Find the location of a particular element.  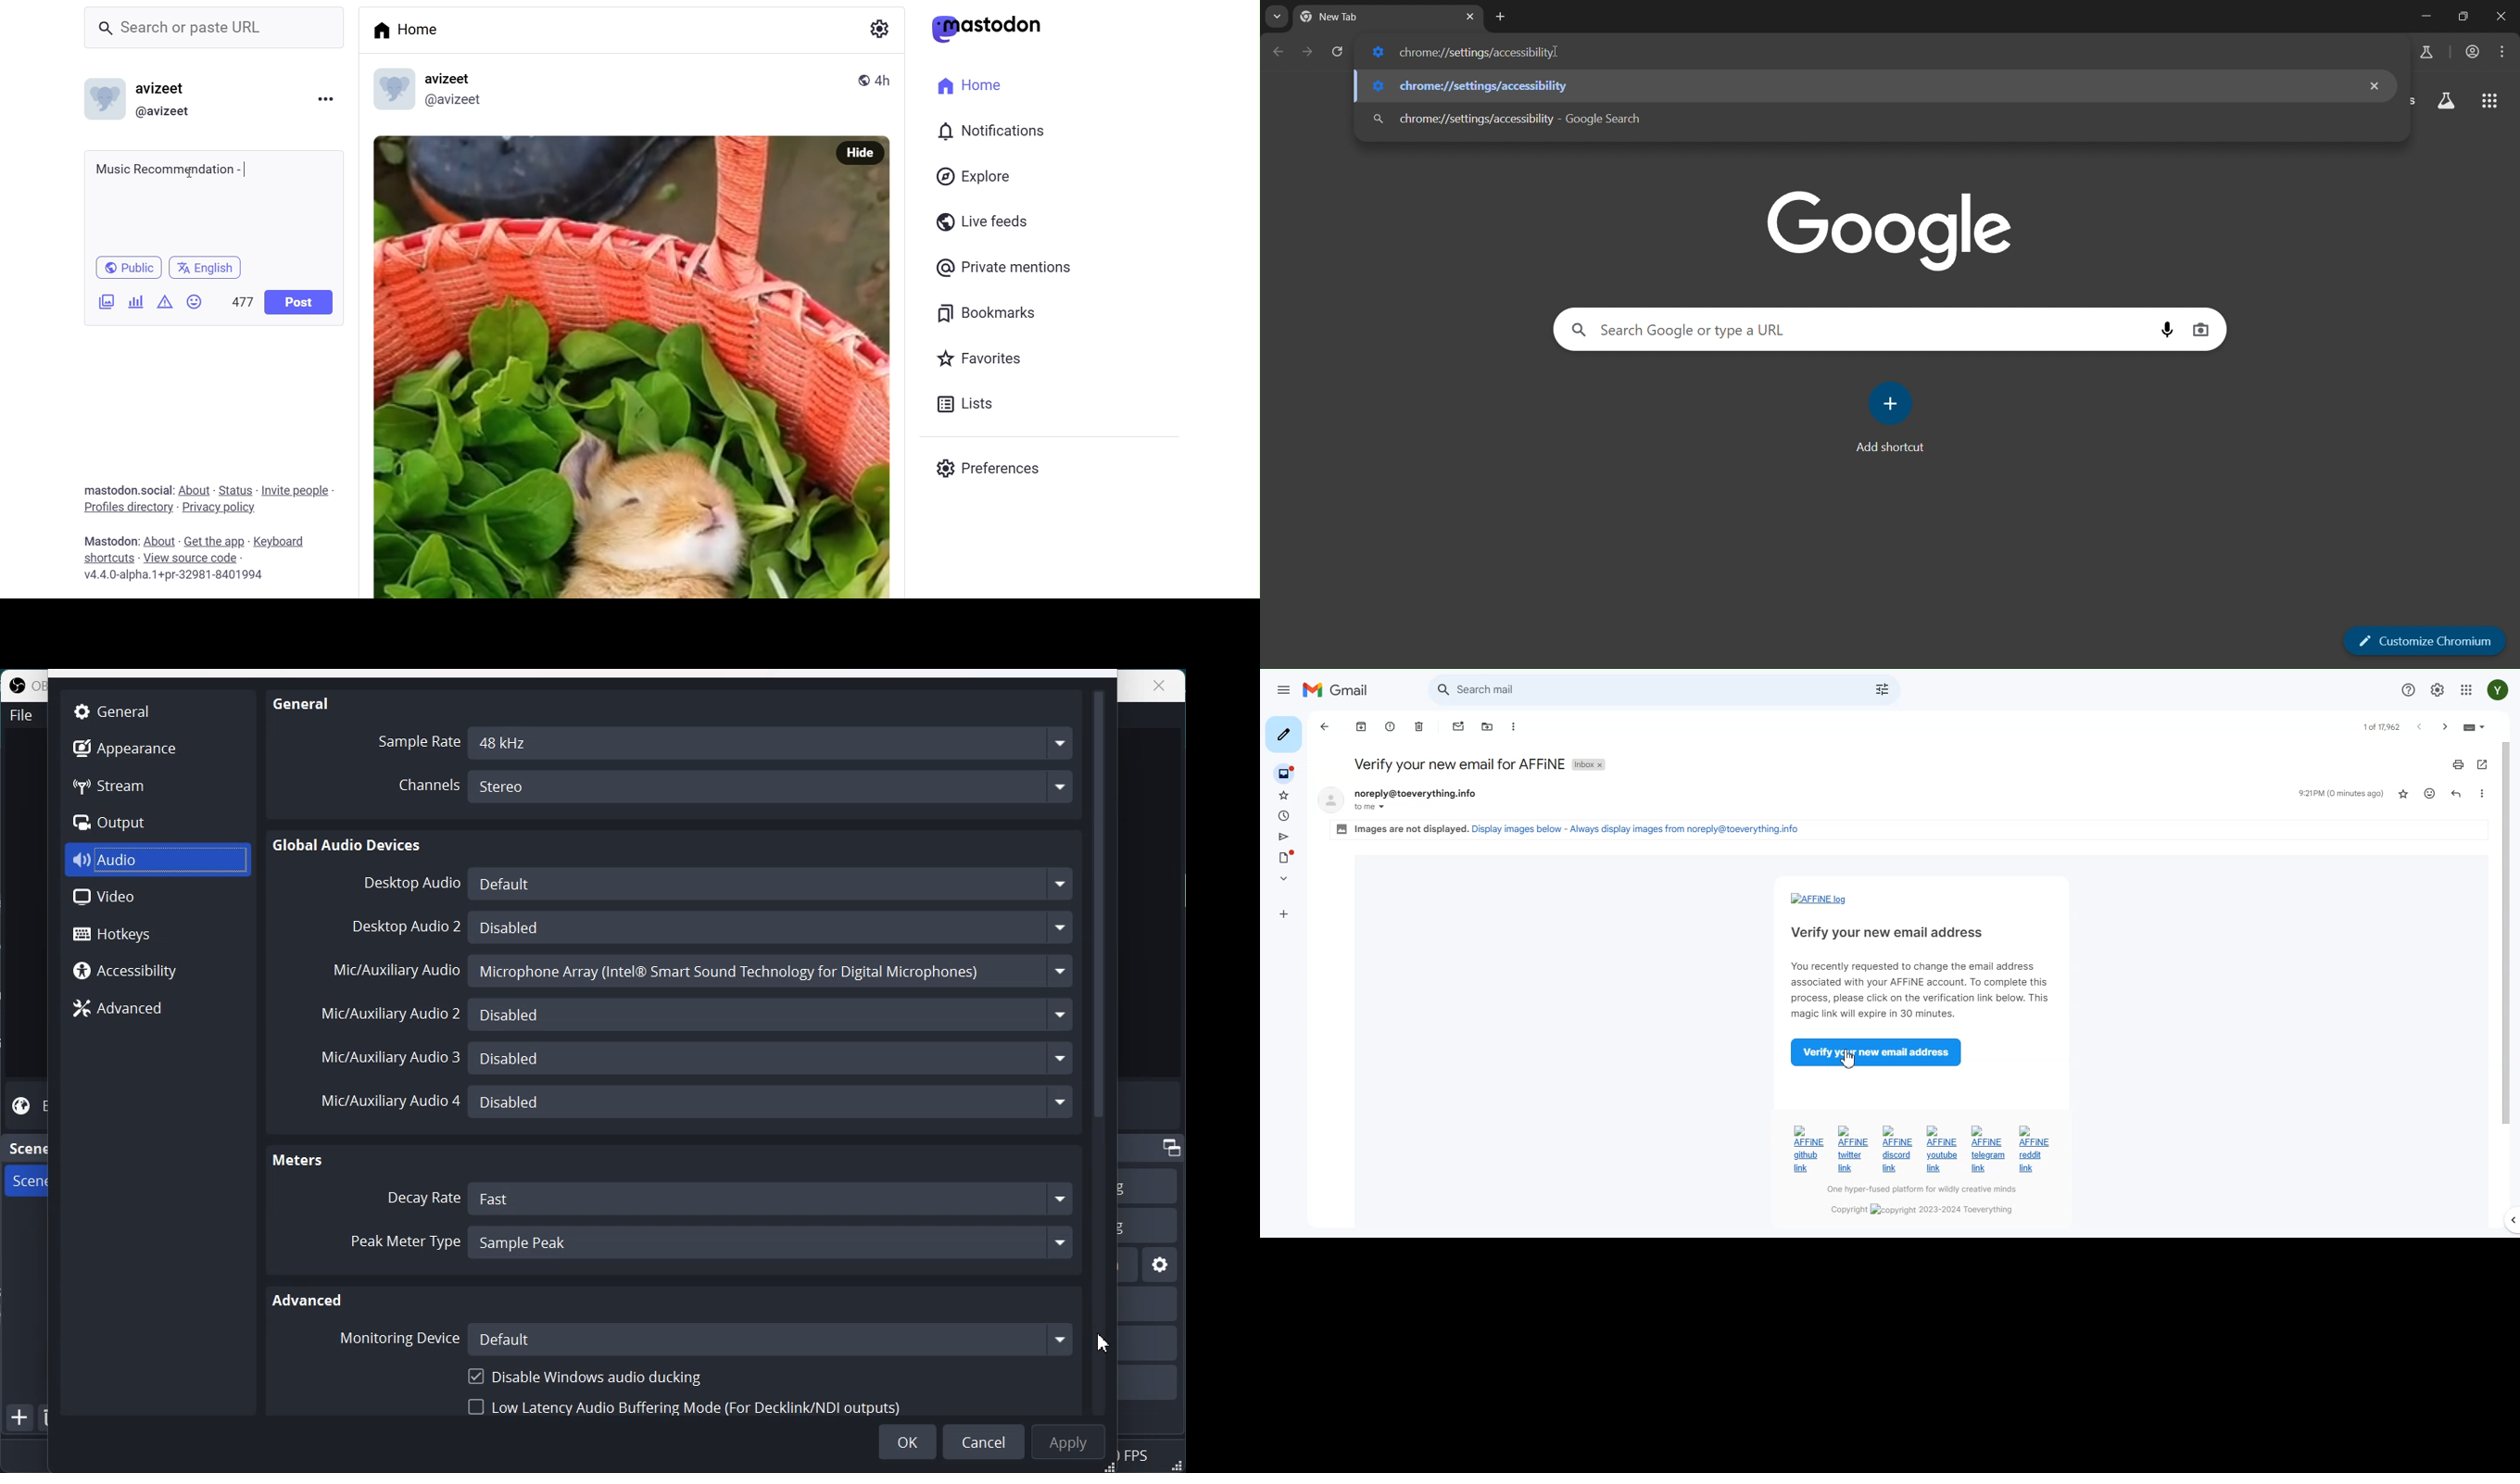

Output is located at coordinates (124, 823).